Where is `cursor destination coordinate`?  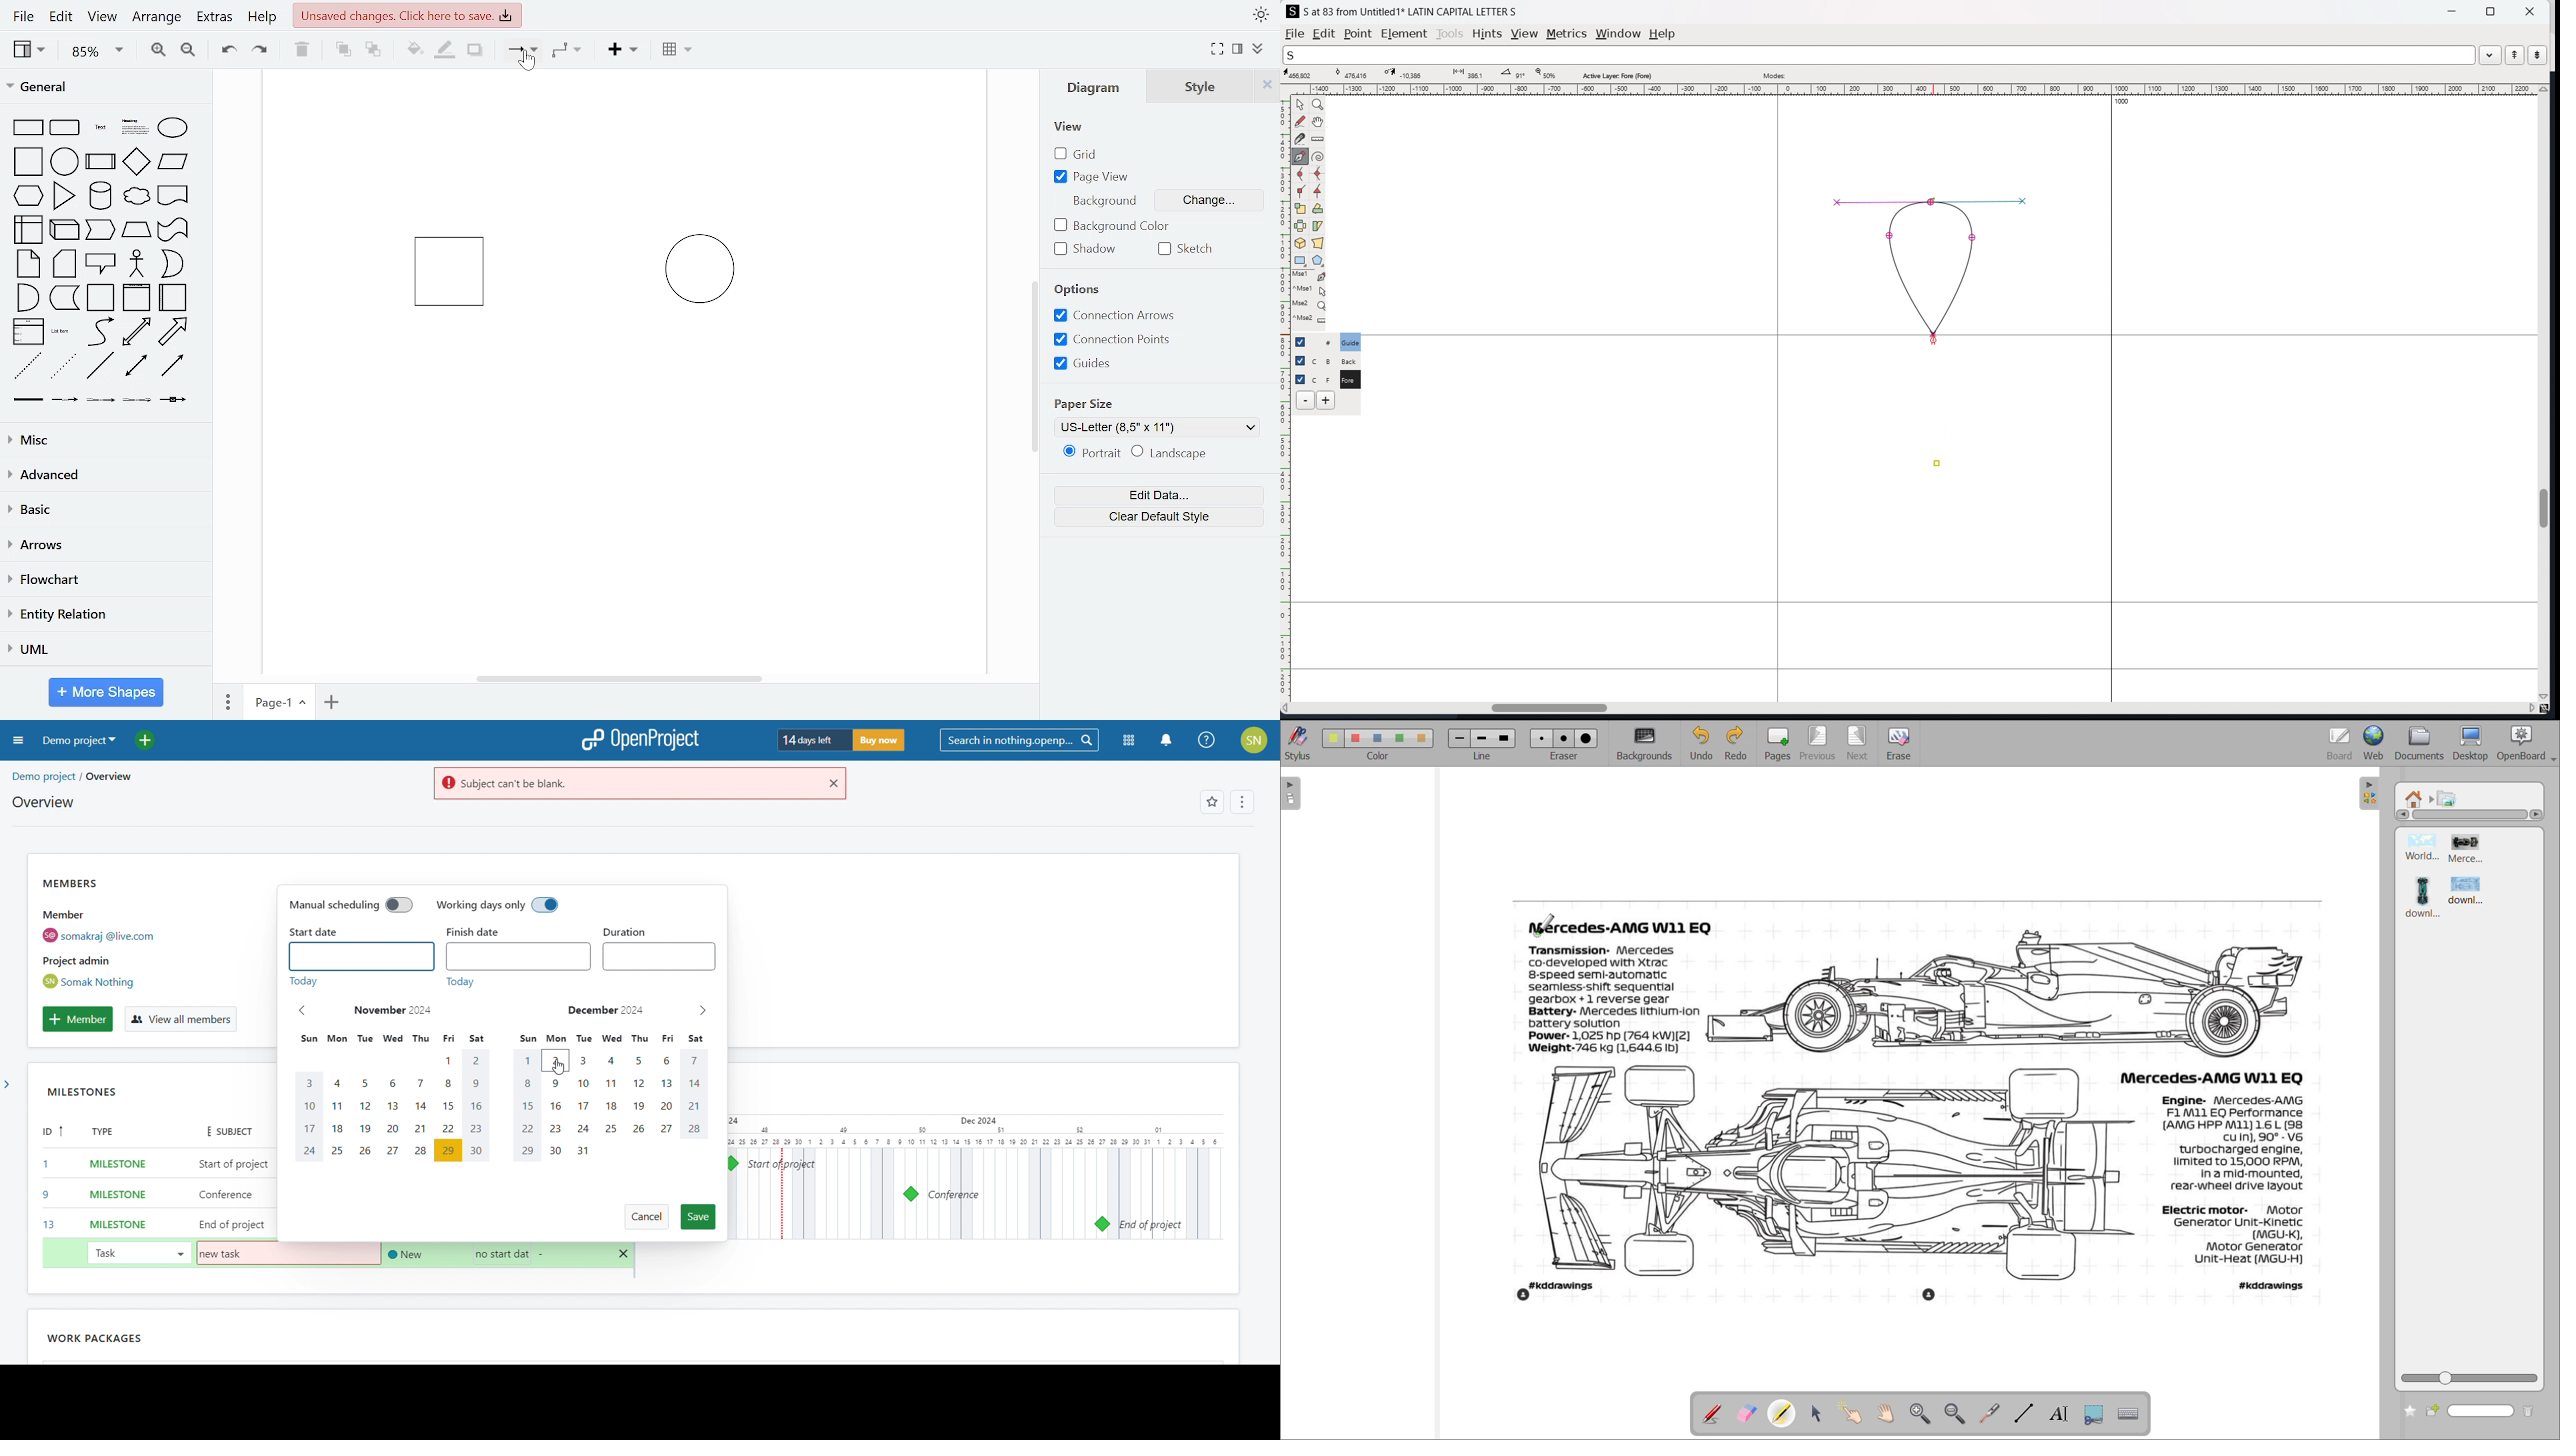
cursor destination coordinate is located at coordinates (1406, 73).